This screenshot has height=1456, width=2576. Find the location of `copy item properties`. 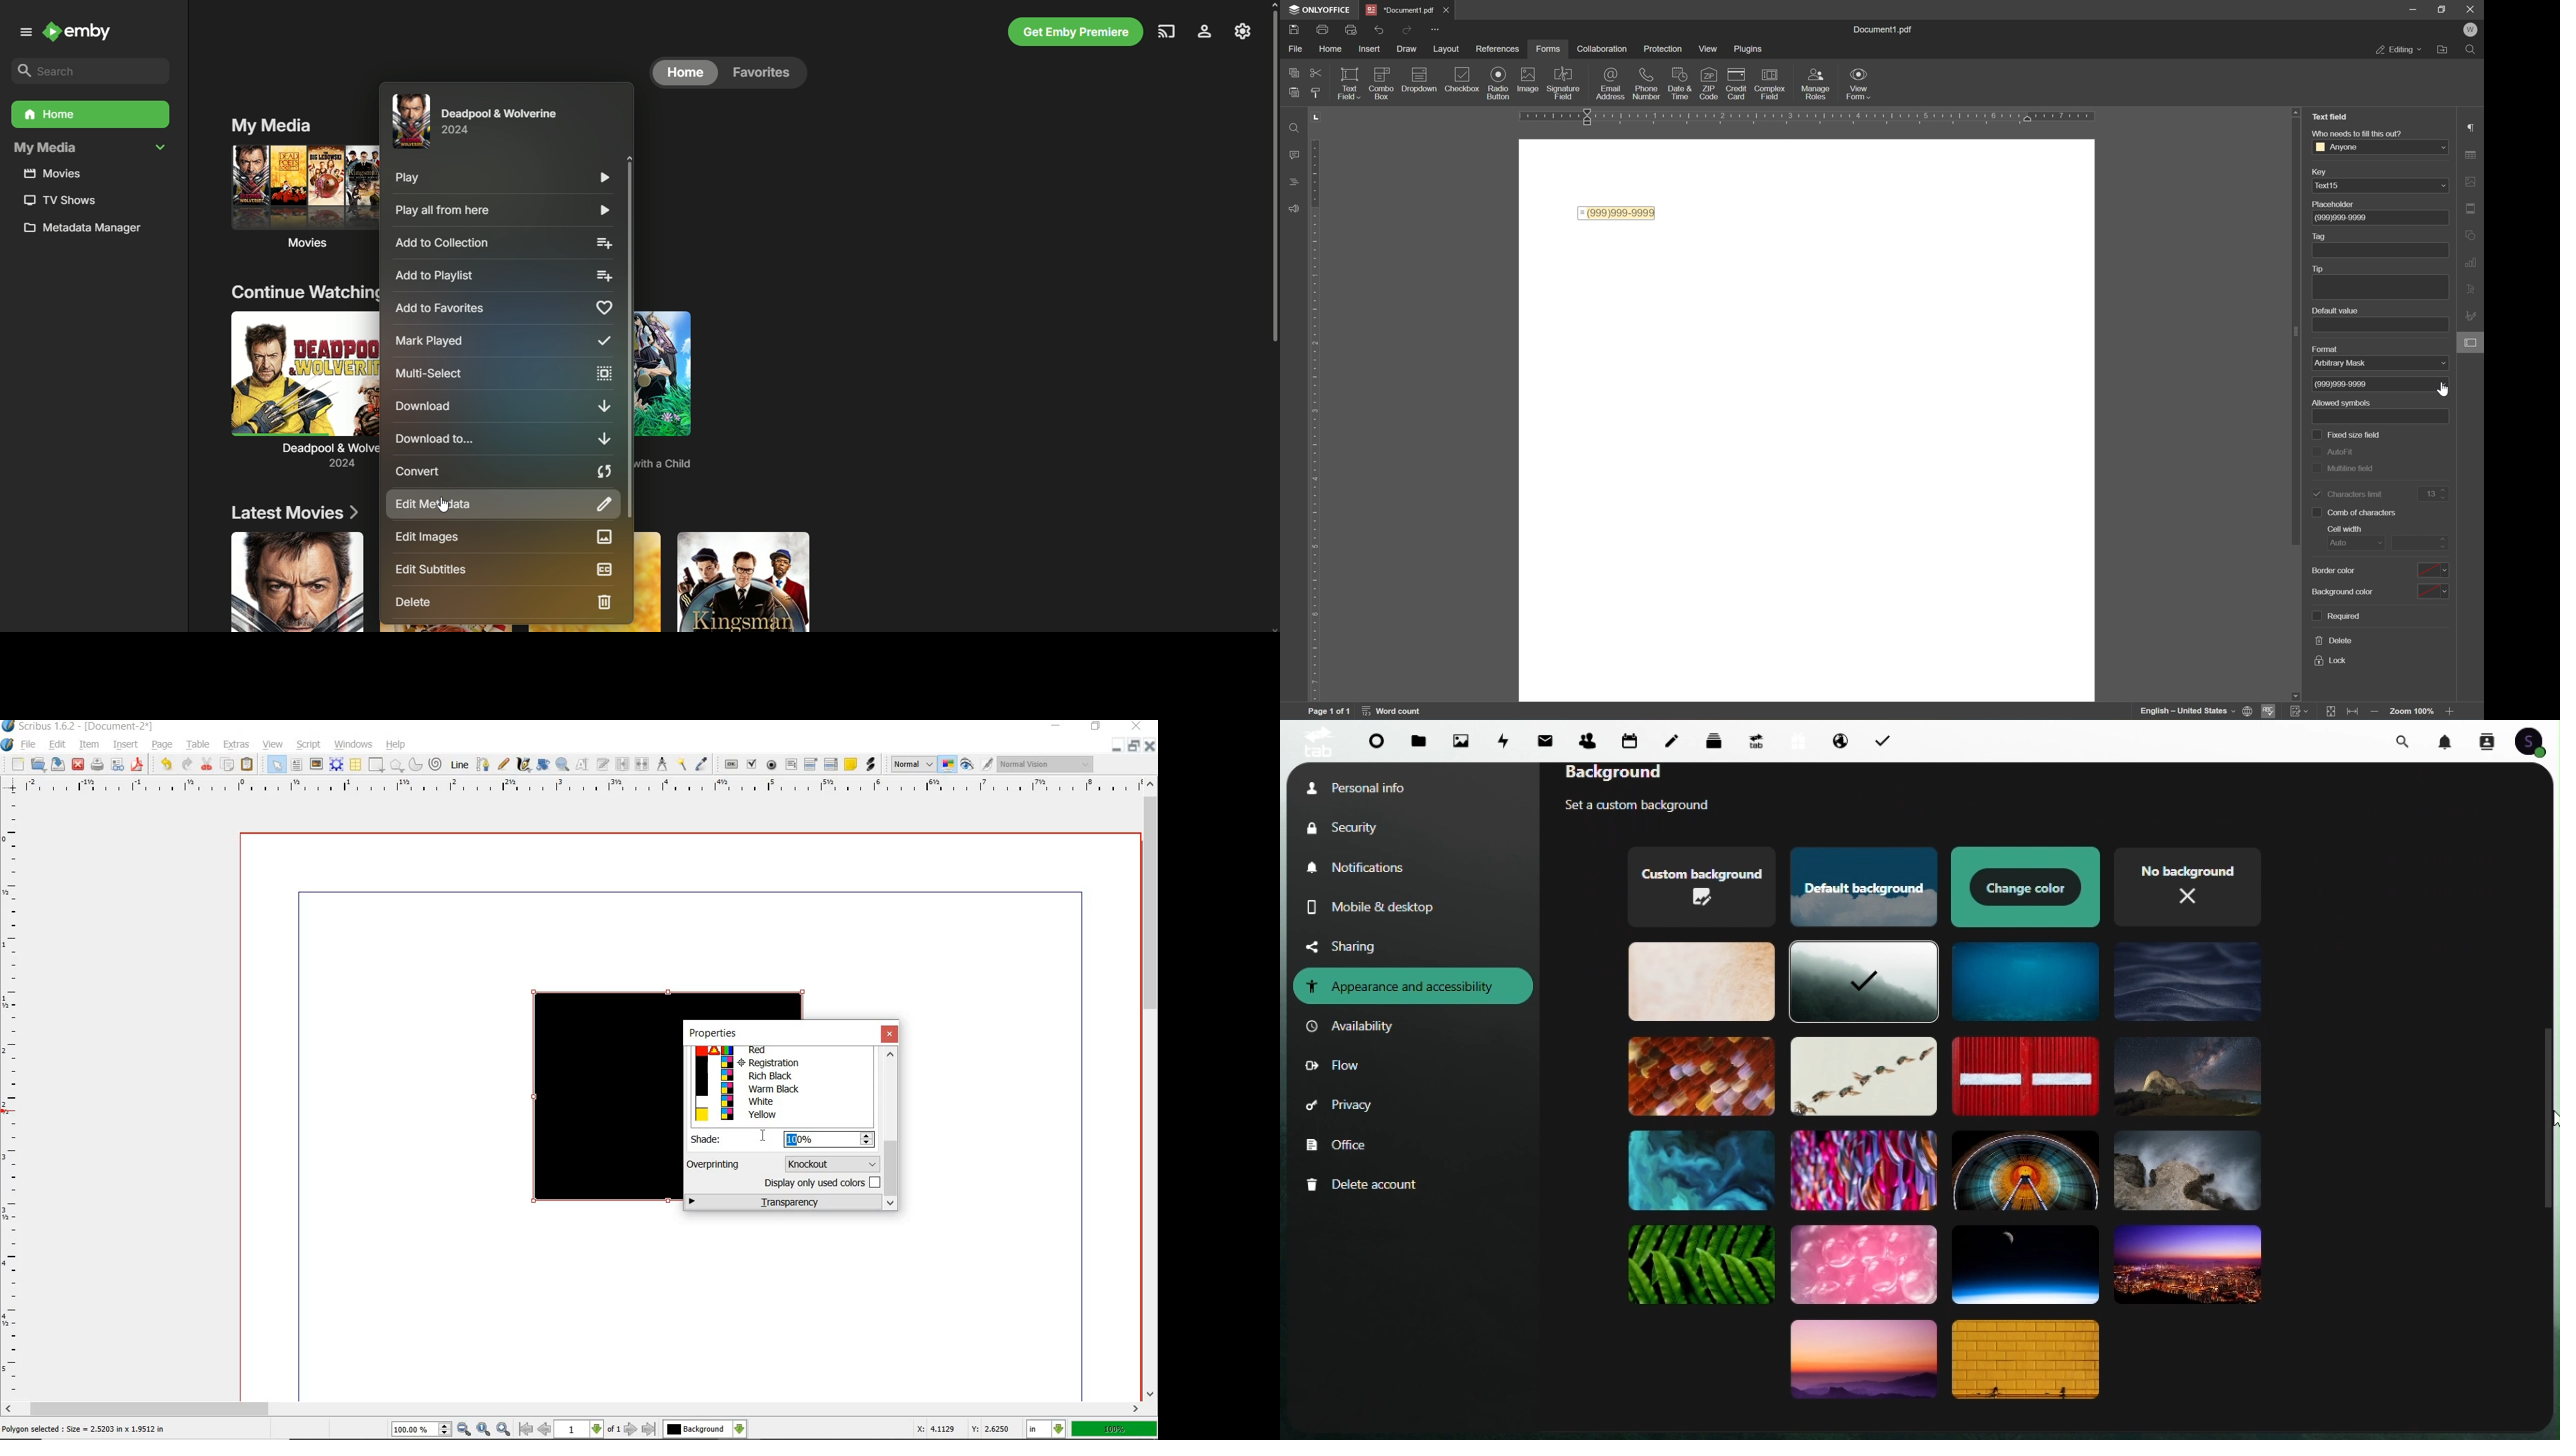

copy item properties is located at coordinates (682, 766).